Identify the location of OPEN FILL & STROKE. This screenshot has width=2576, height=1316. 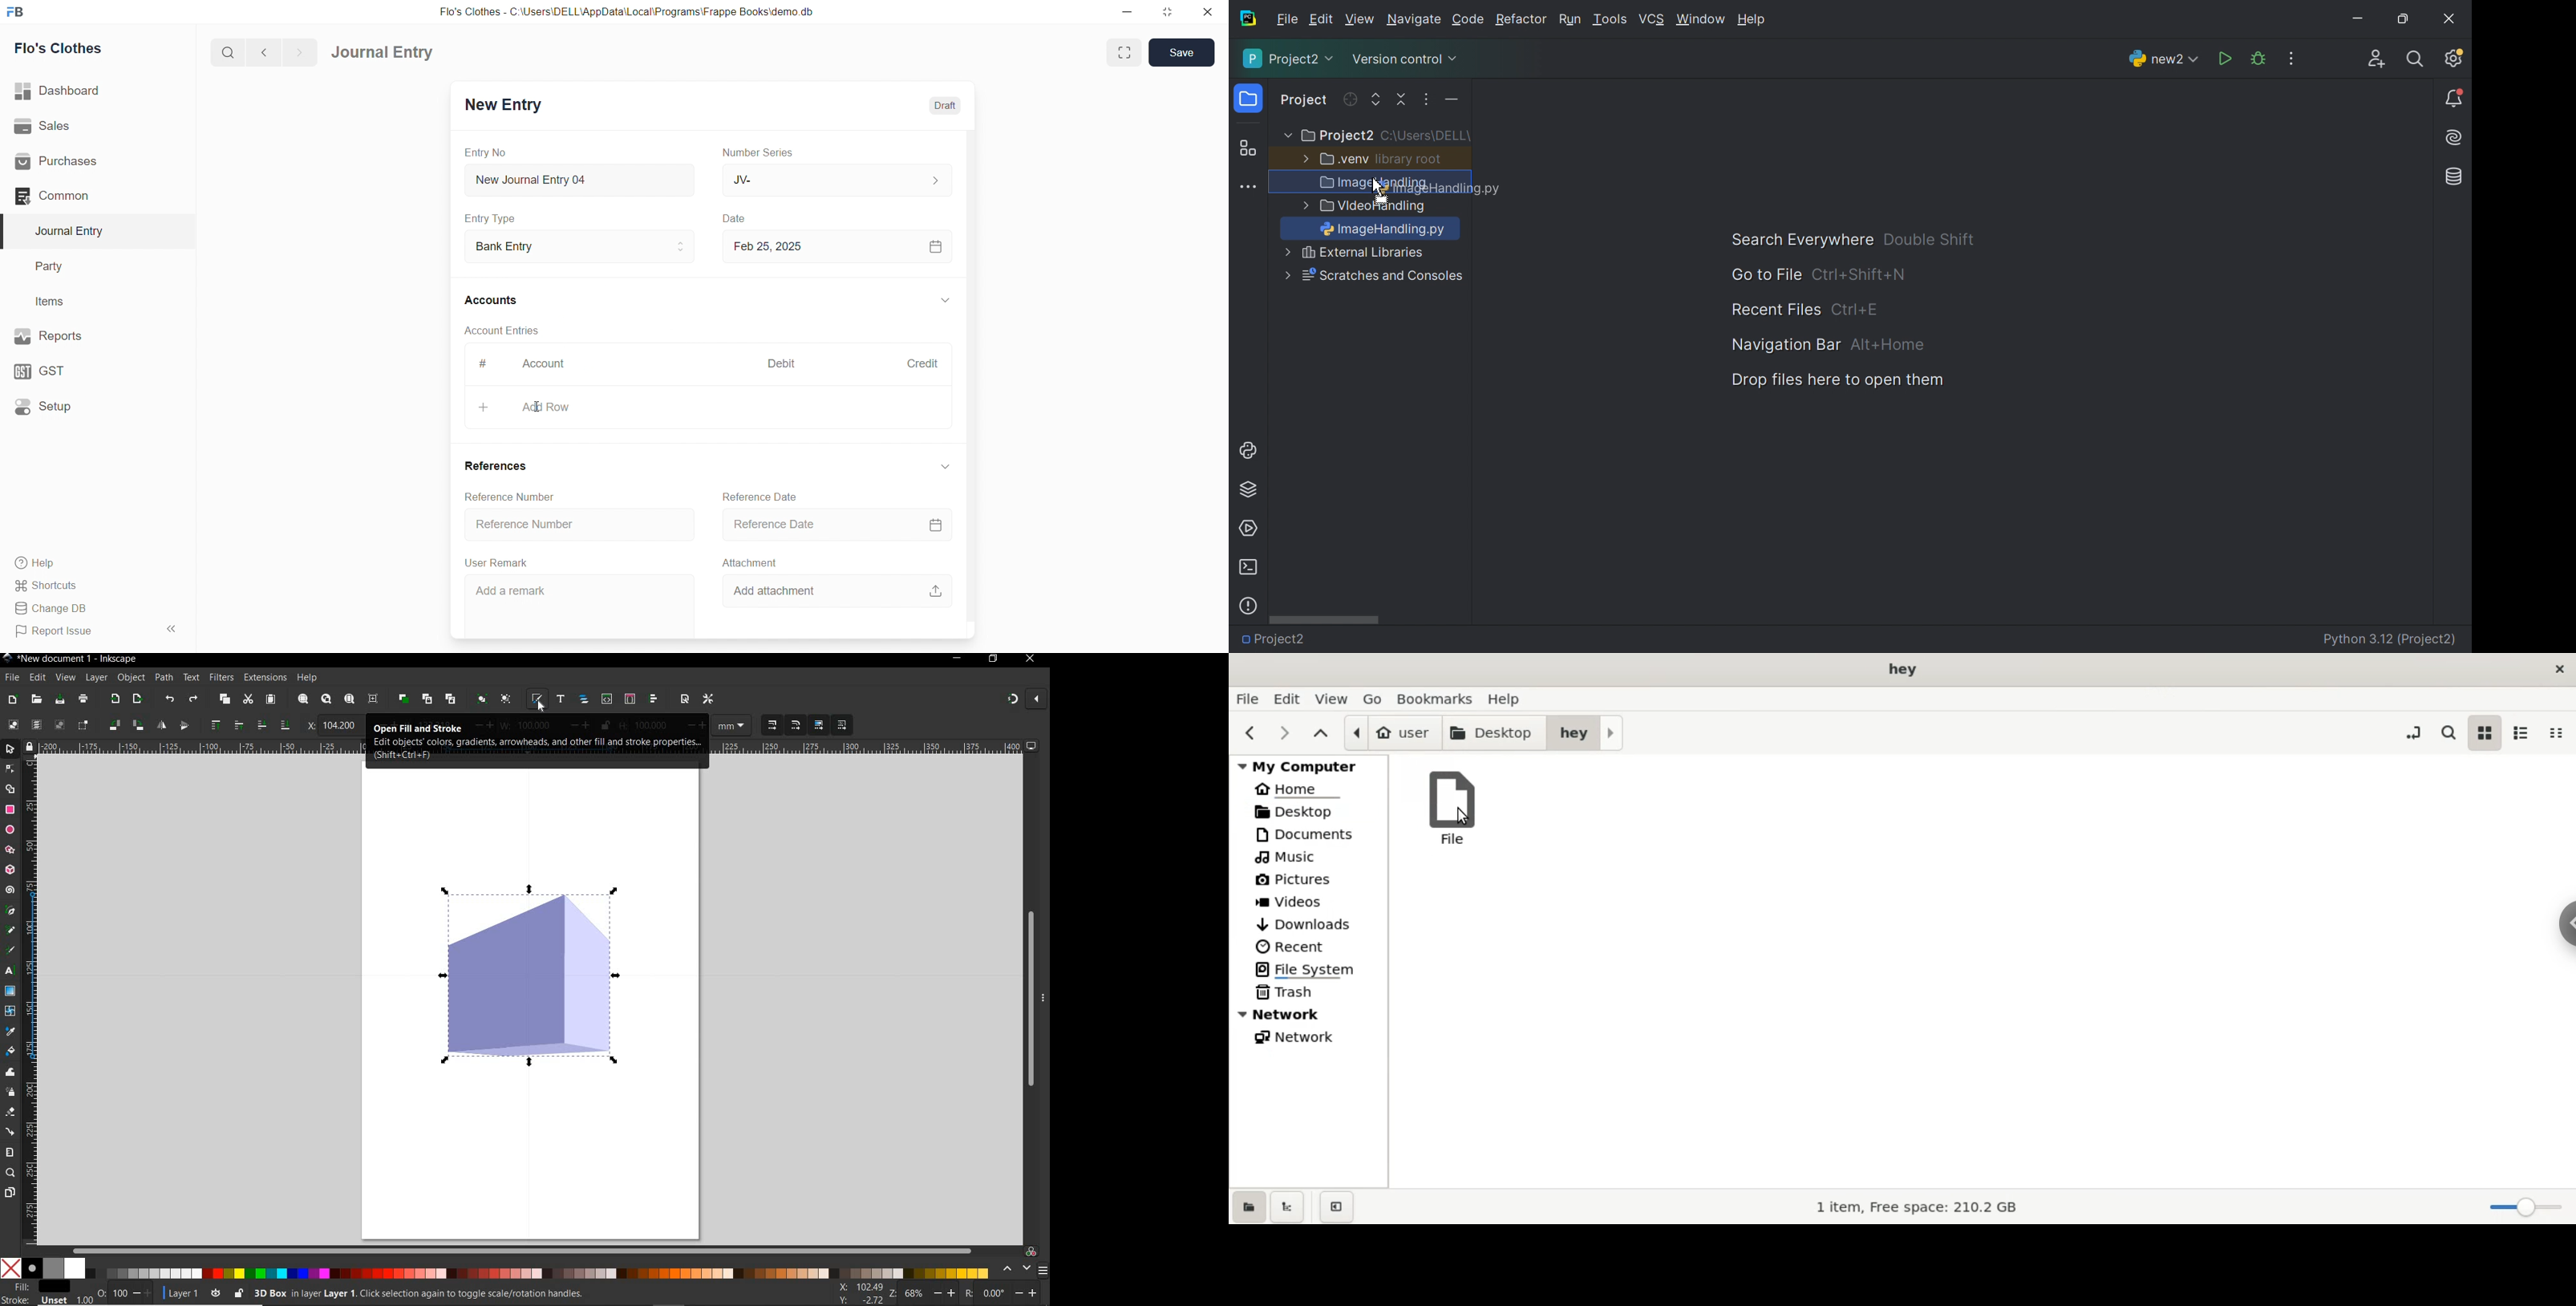
(536, 698).